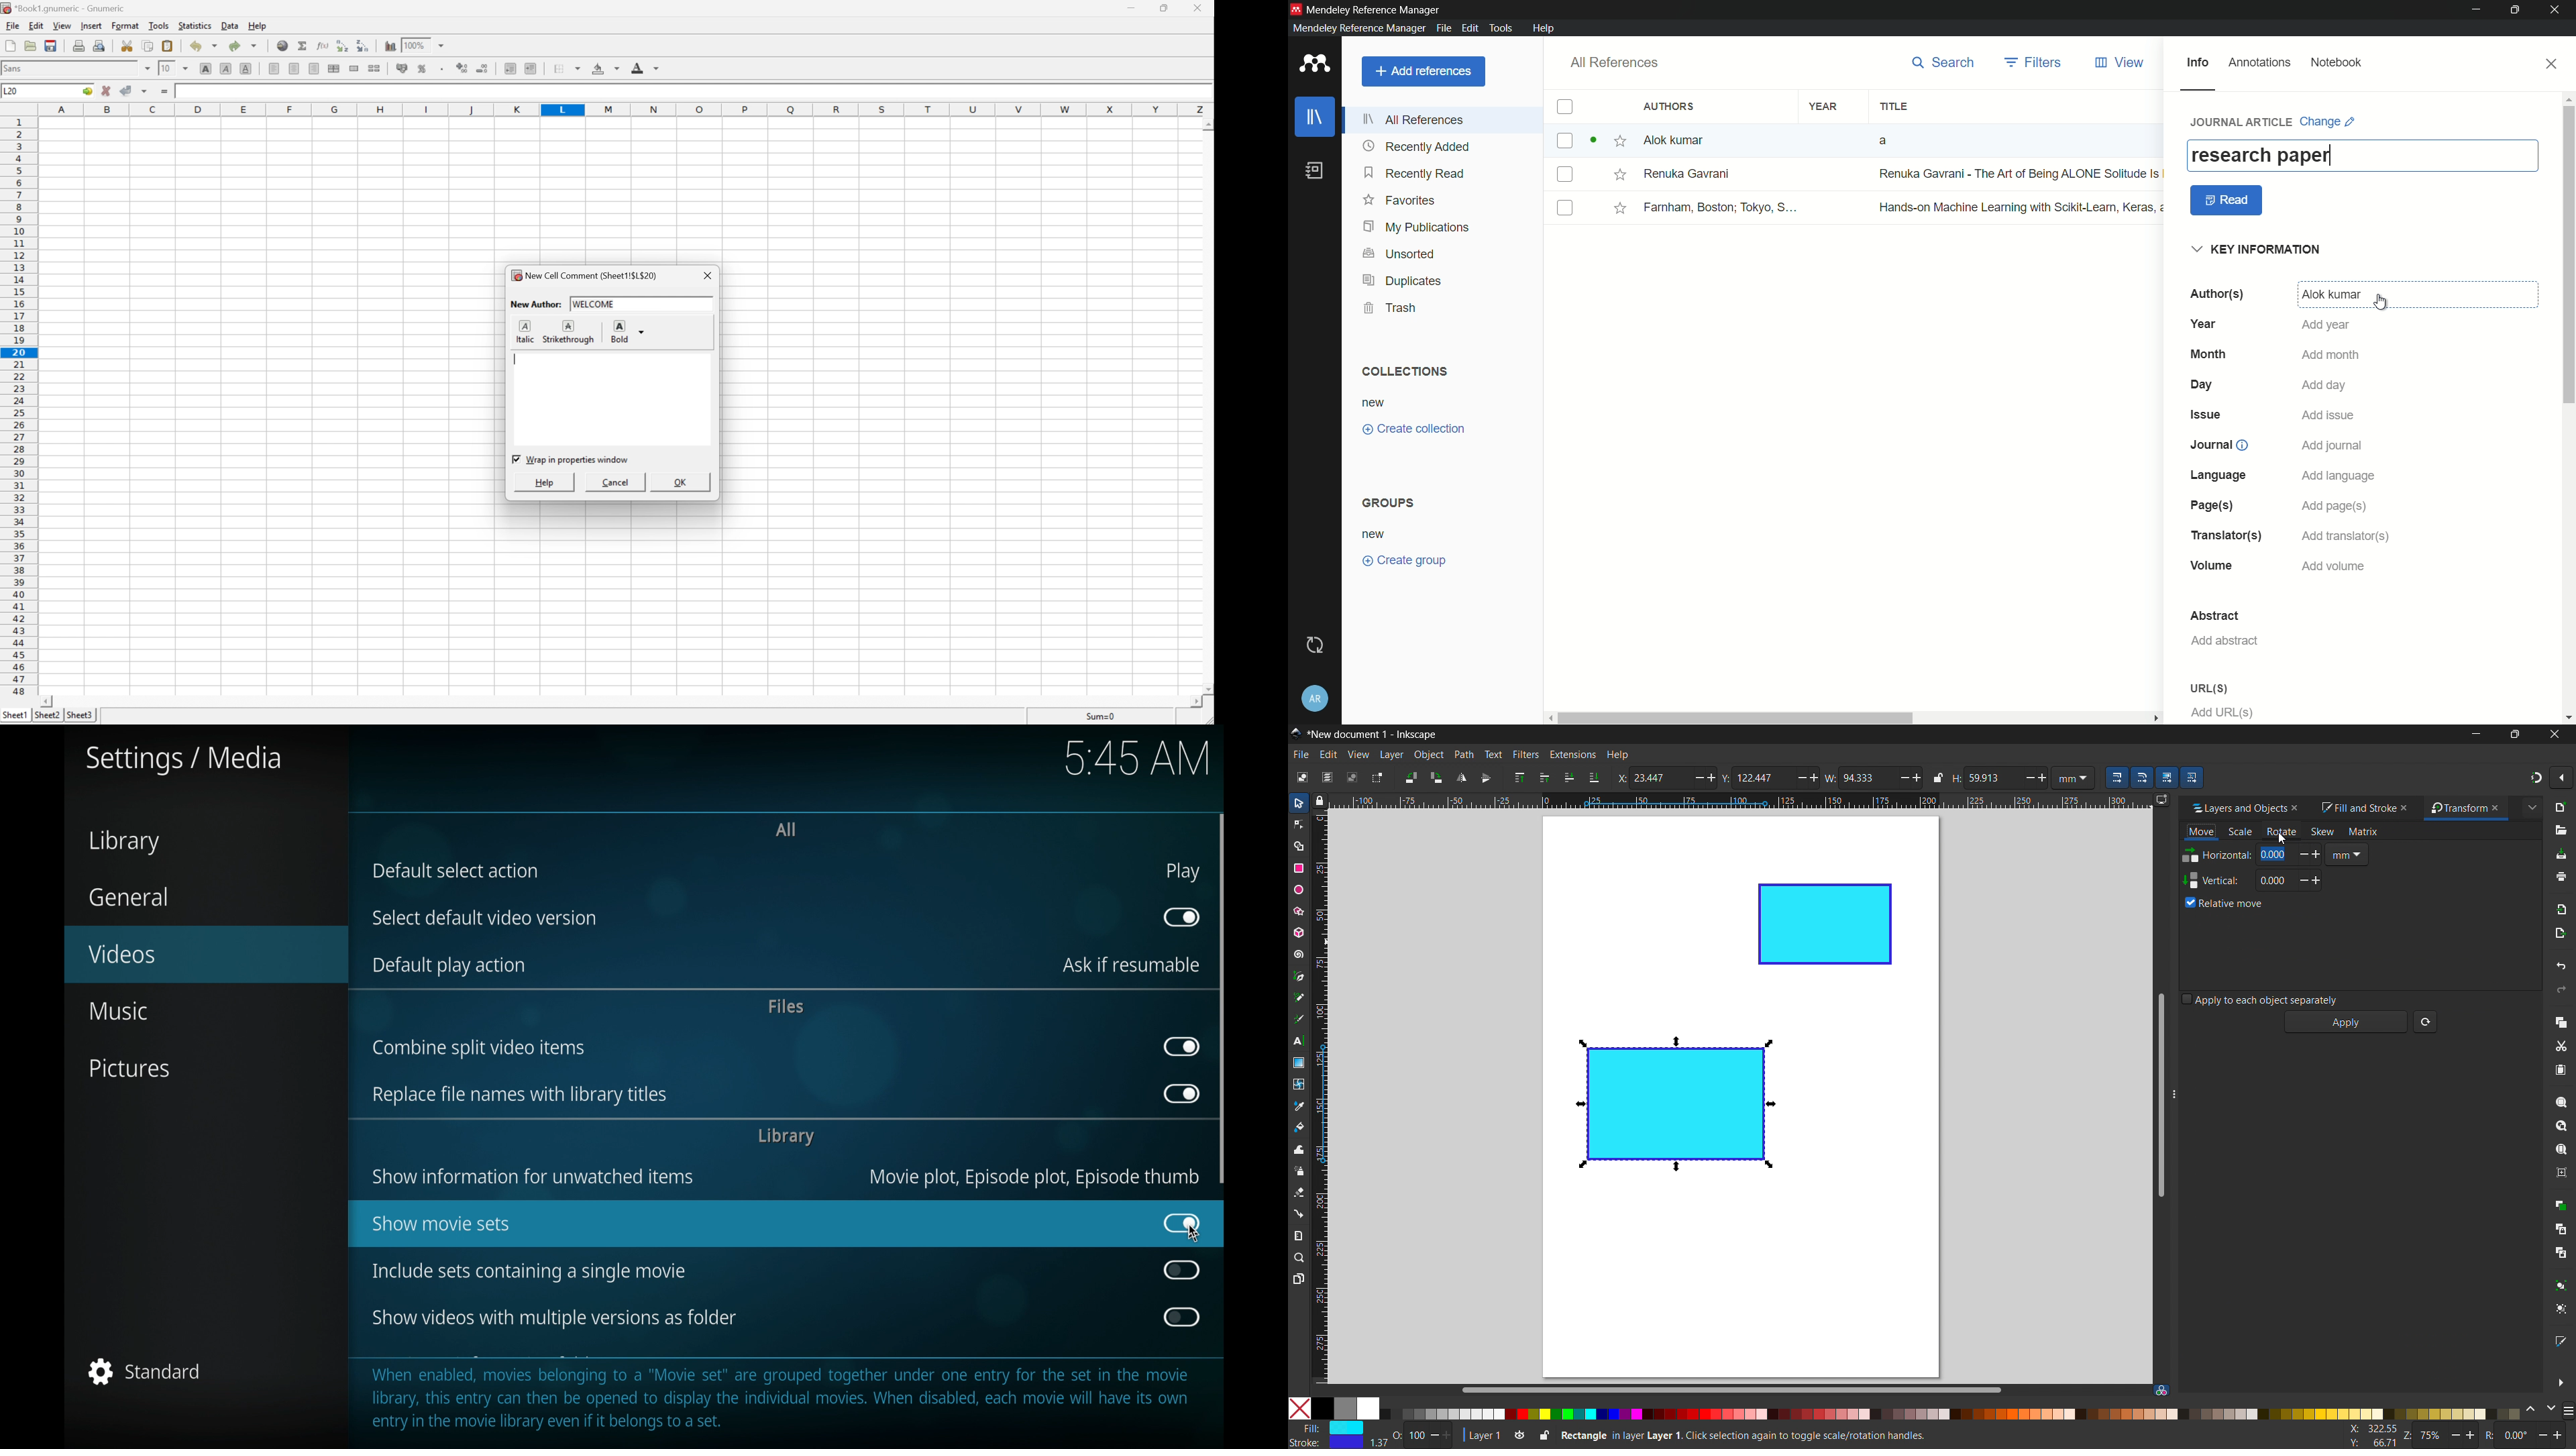 The image size is (2576, 1456). I want to click on Sheet3, so click(47, 715).